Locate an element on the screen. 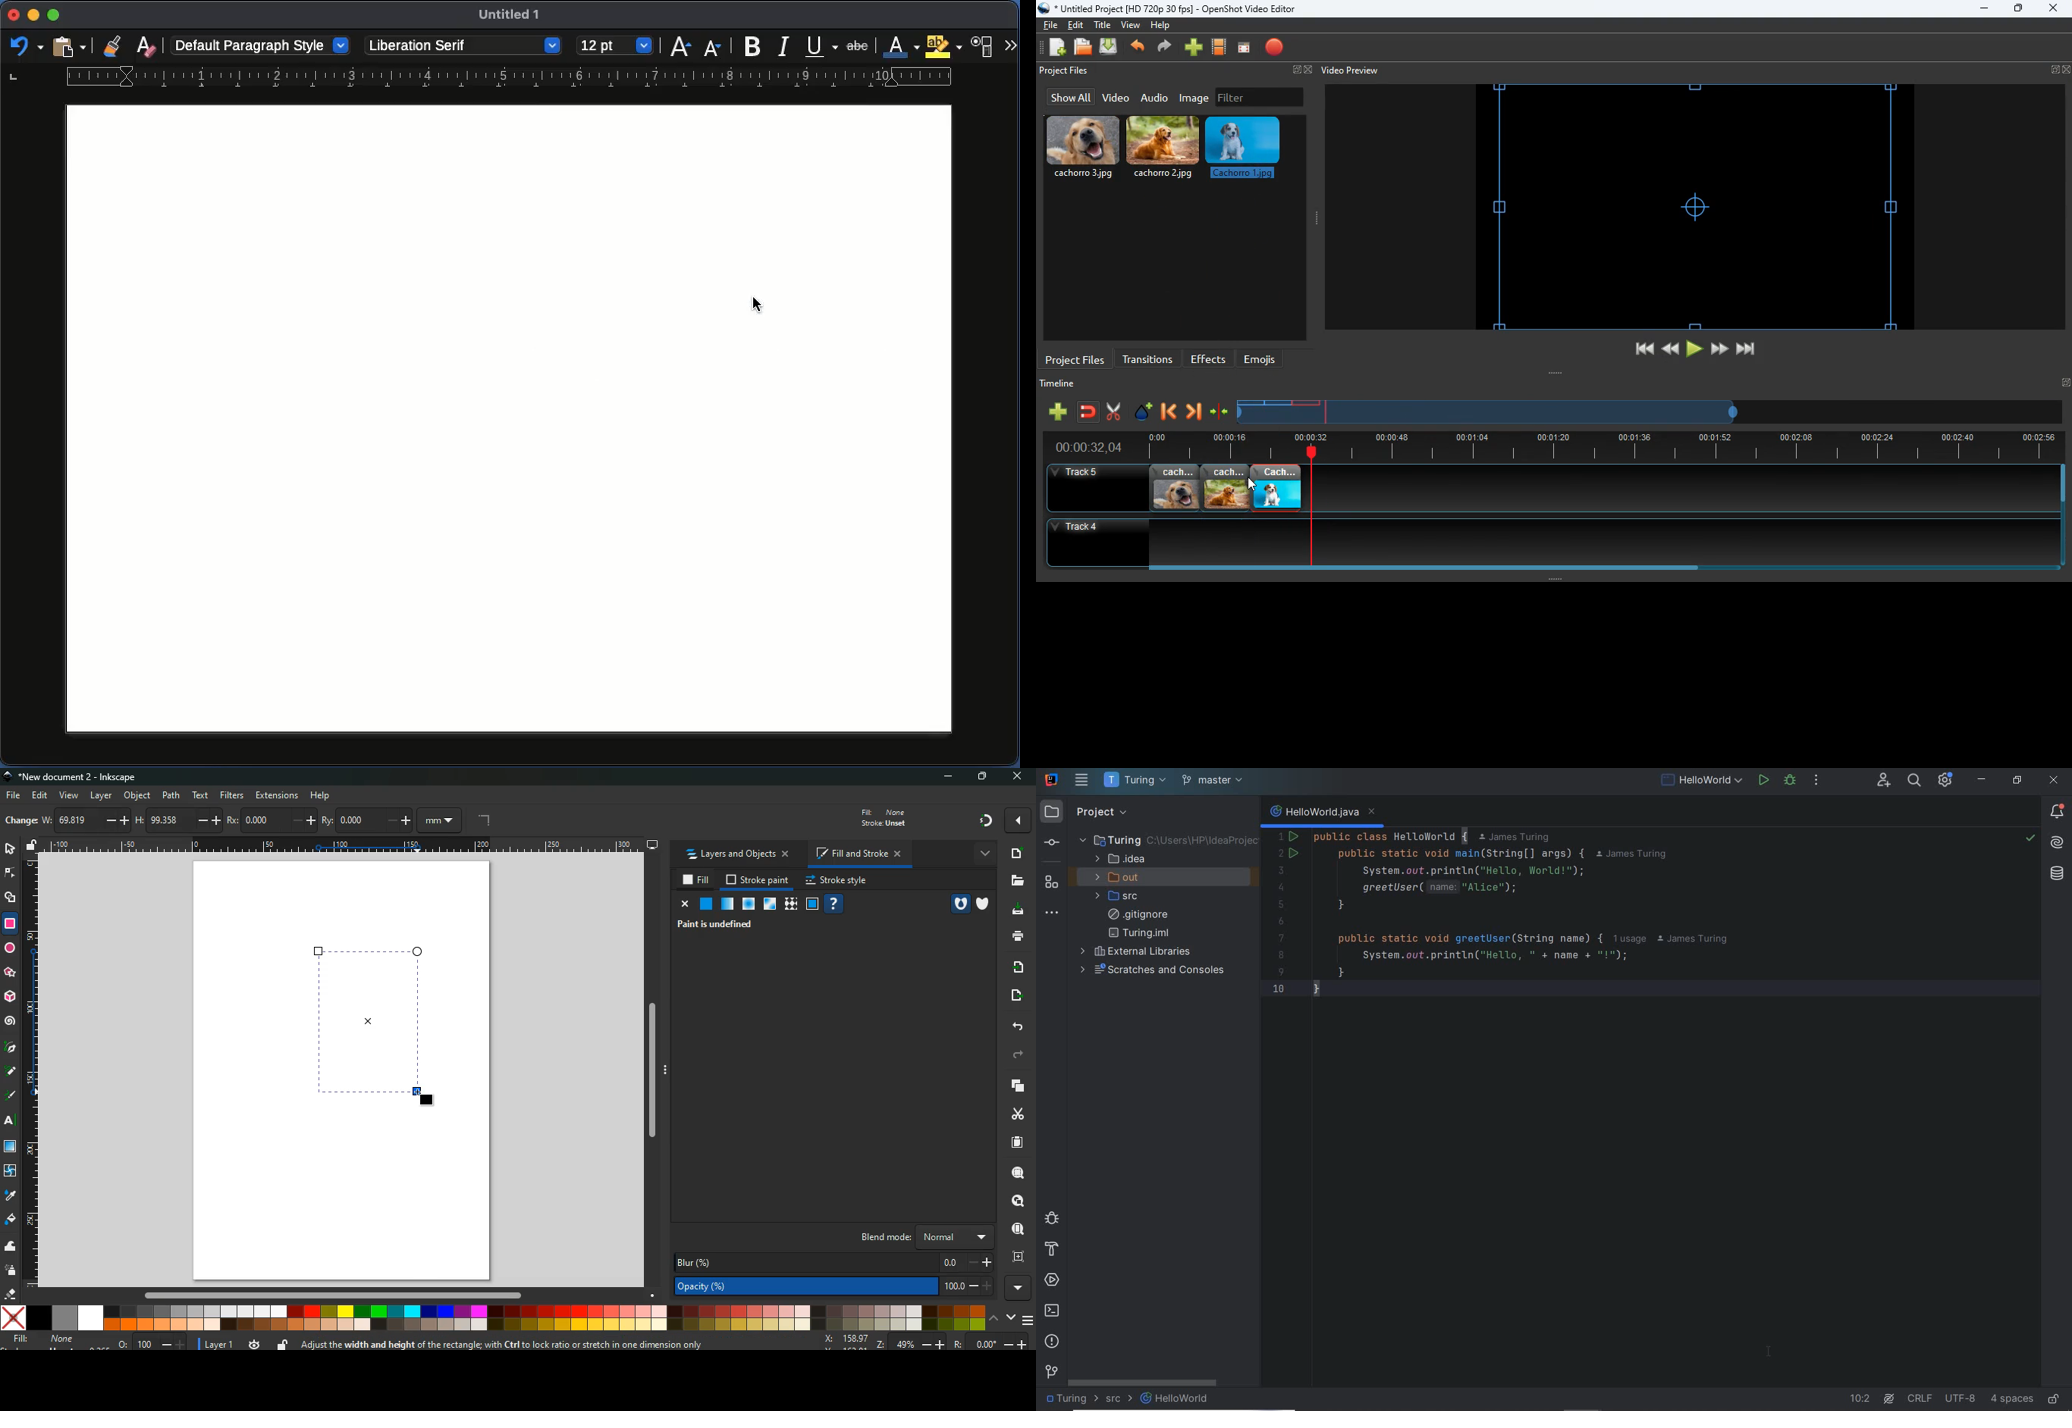 Image resolution: width=2072 pixels, height=1428 pixels. edge is located at coordinates (11, 875).